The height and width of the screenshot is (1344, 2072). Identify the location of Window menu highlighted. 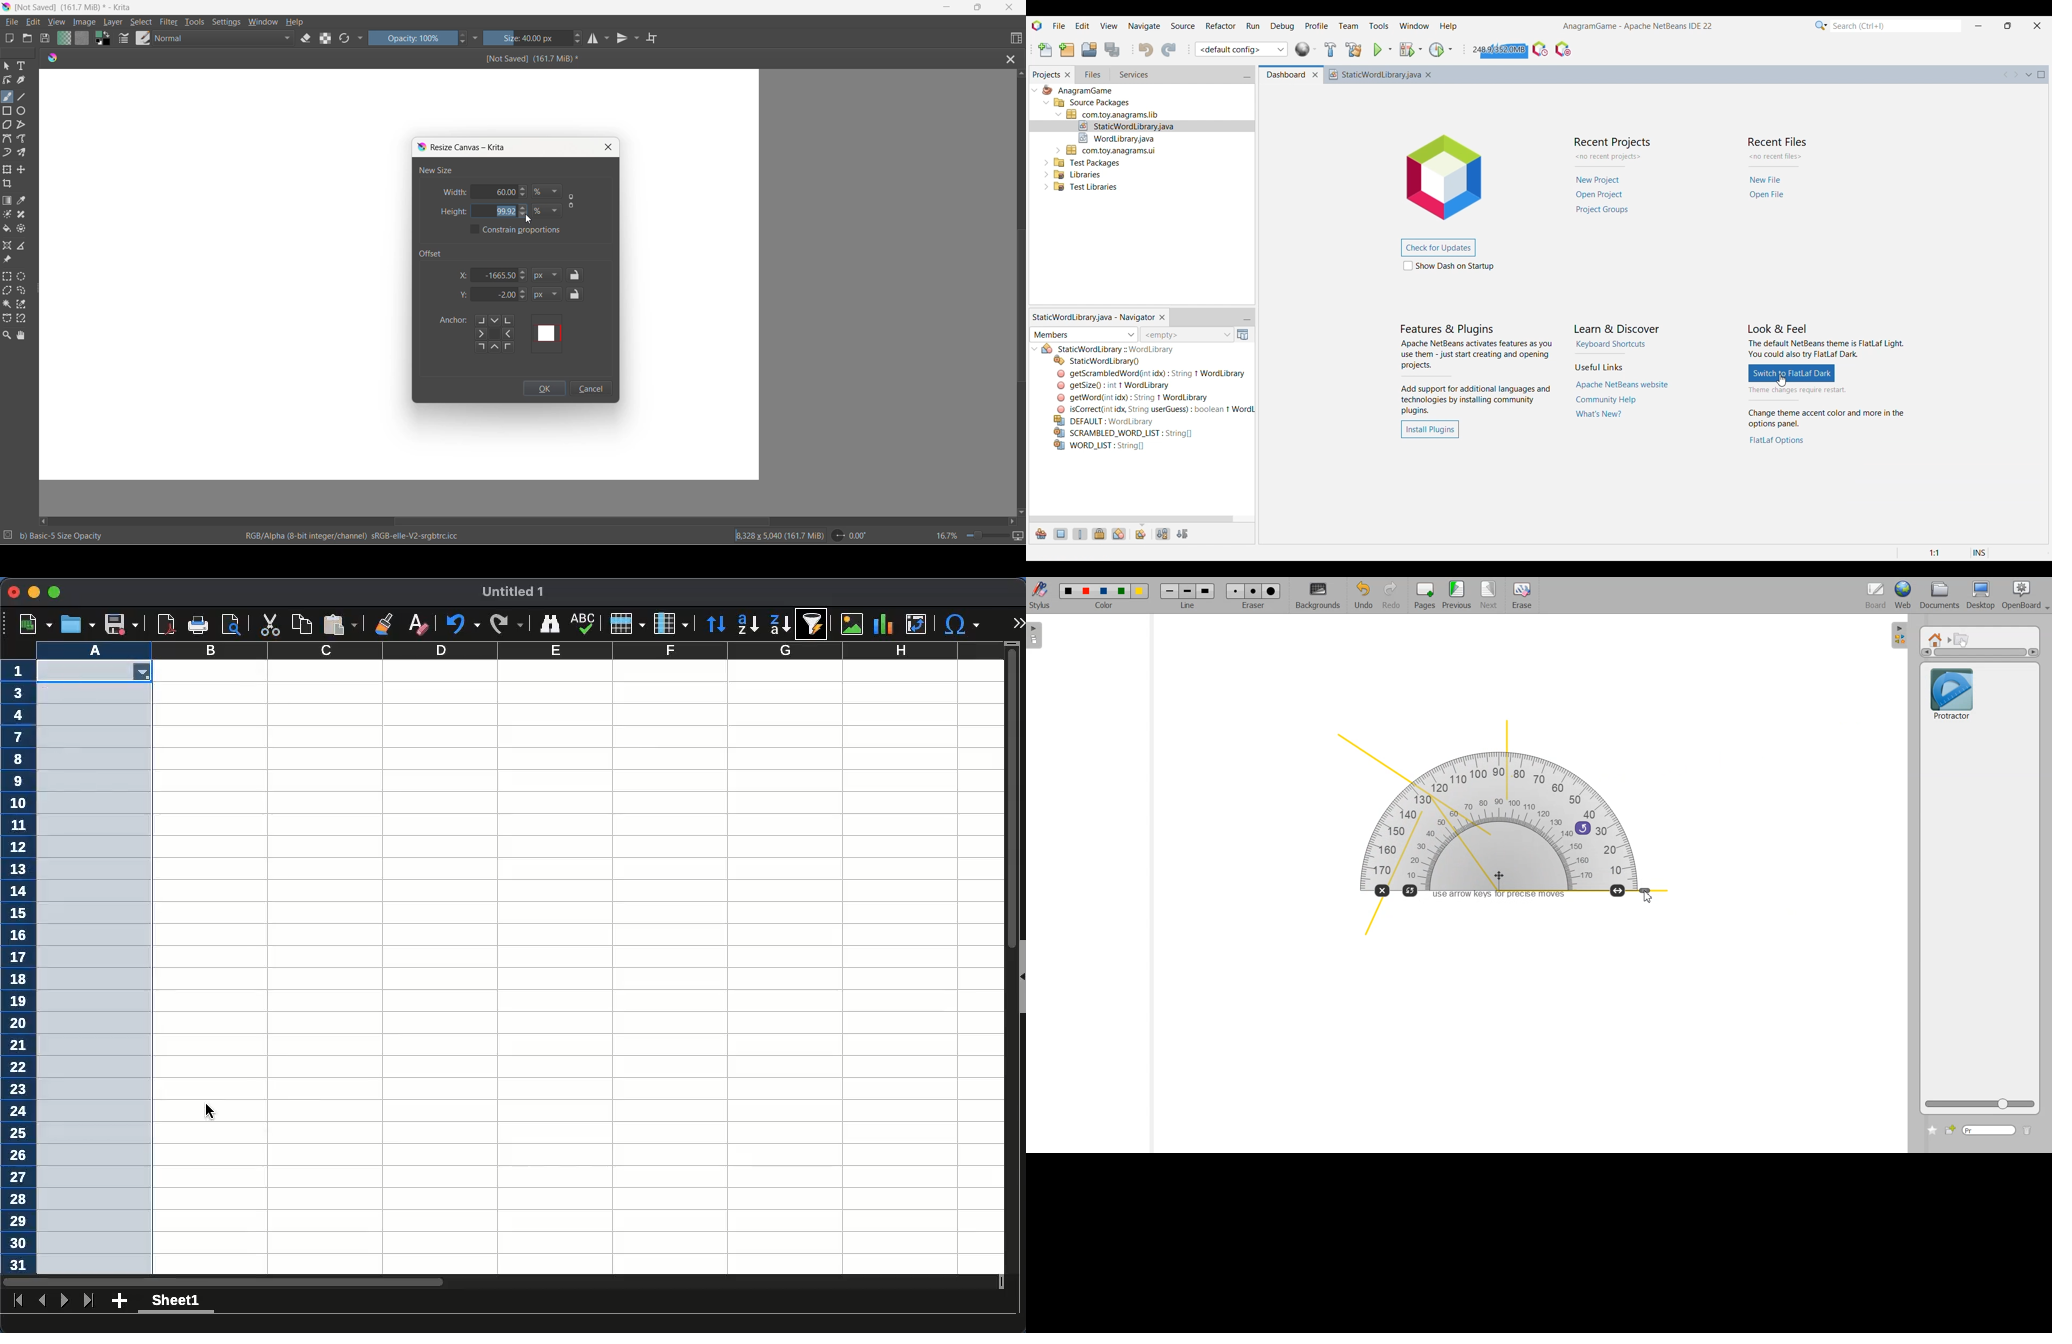
(1414, 26).